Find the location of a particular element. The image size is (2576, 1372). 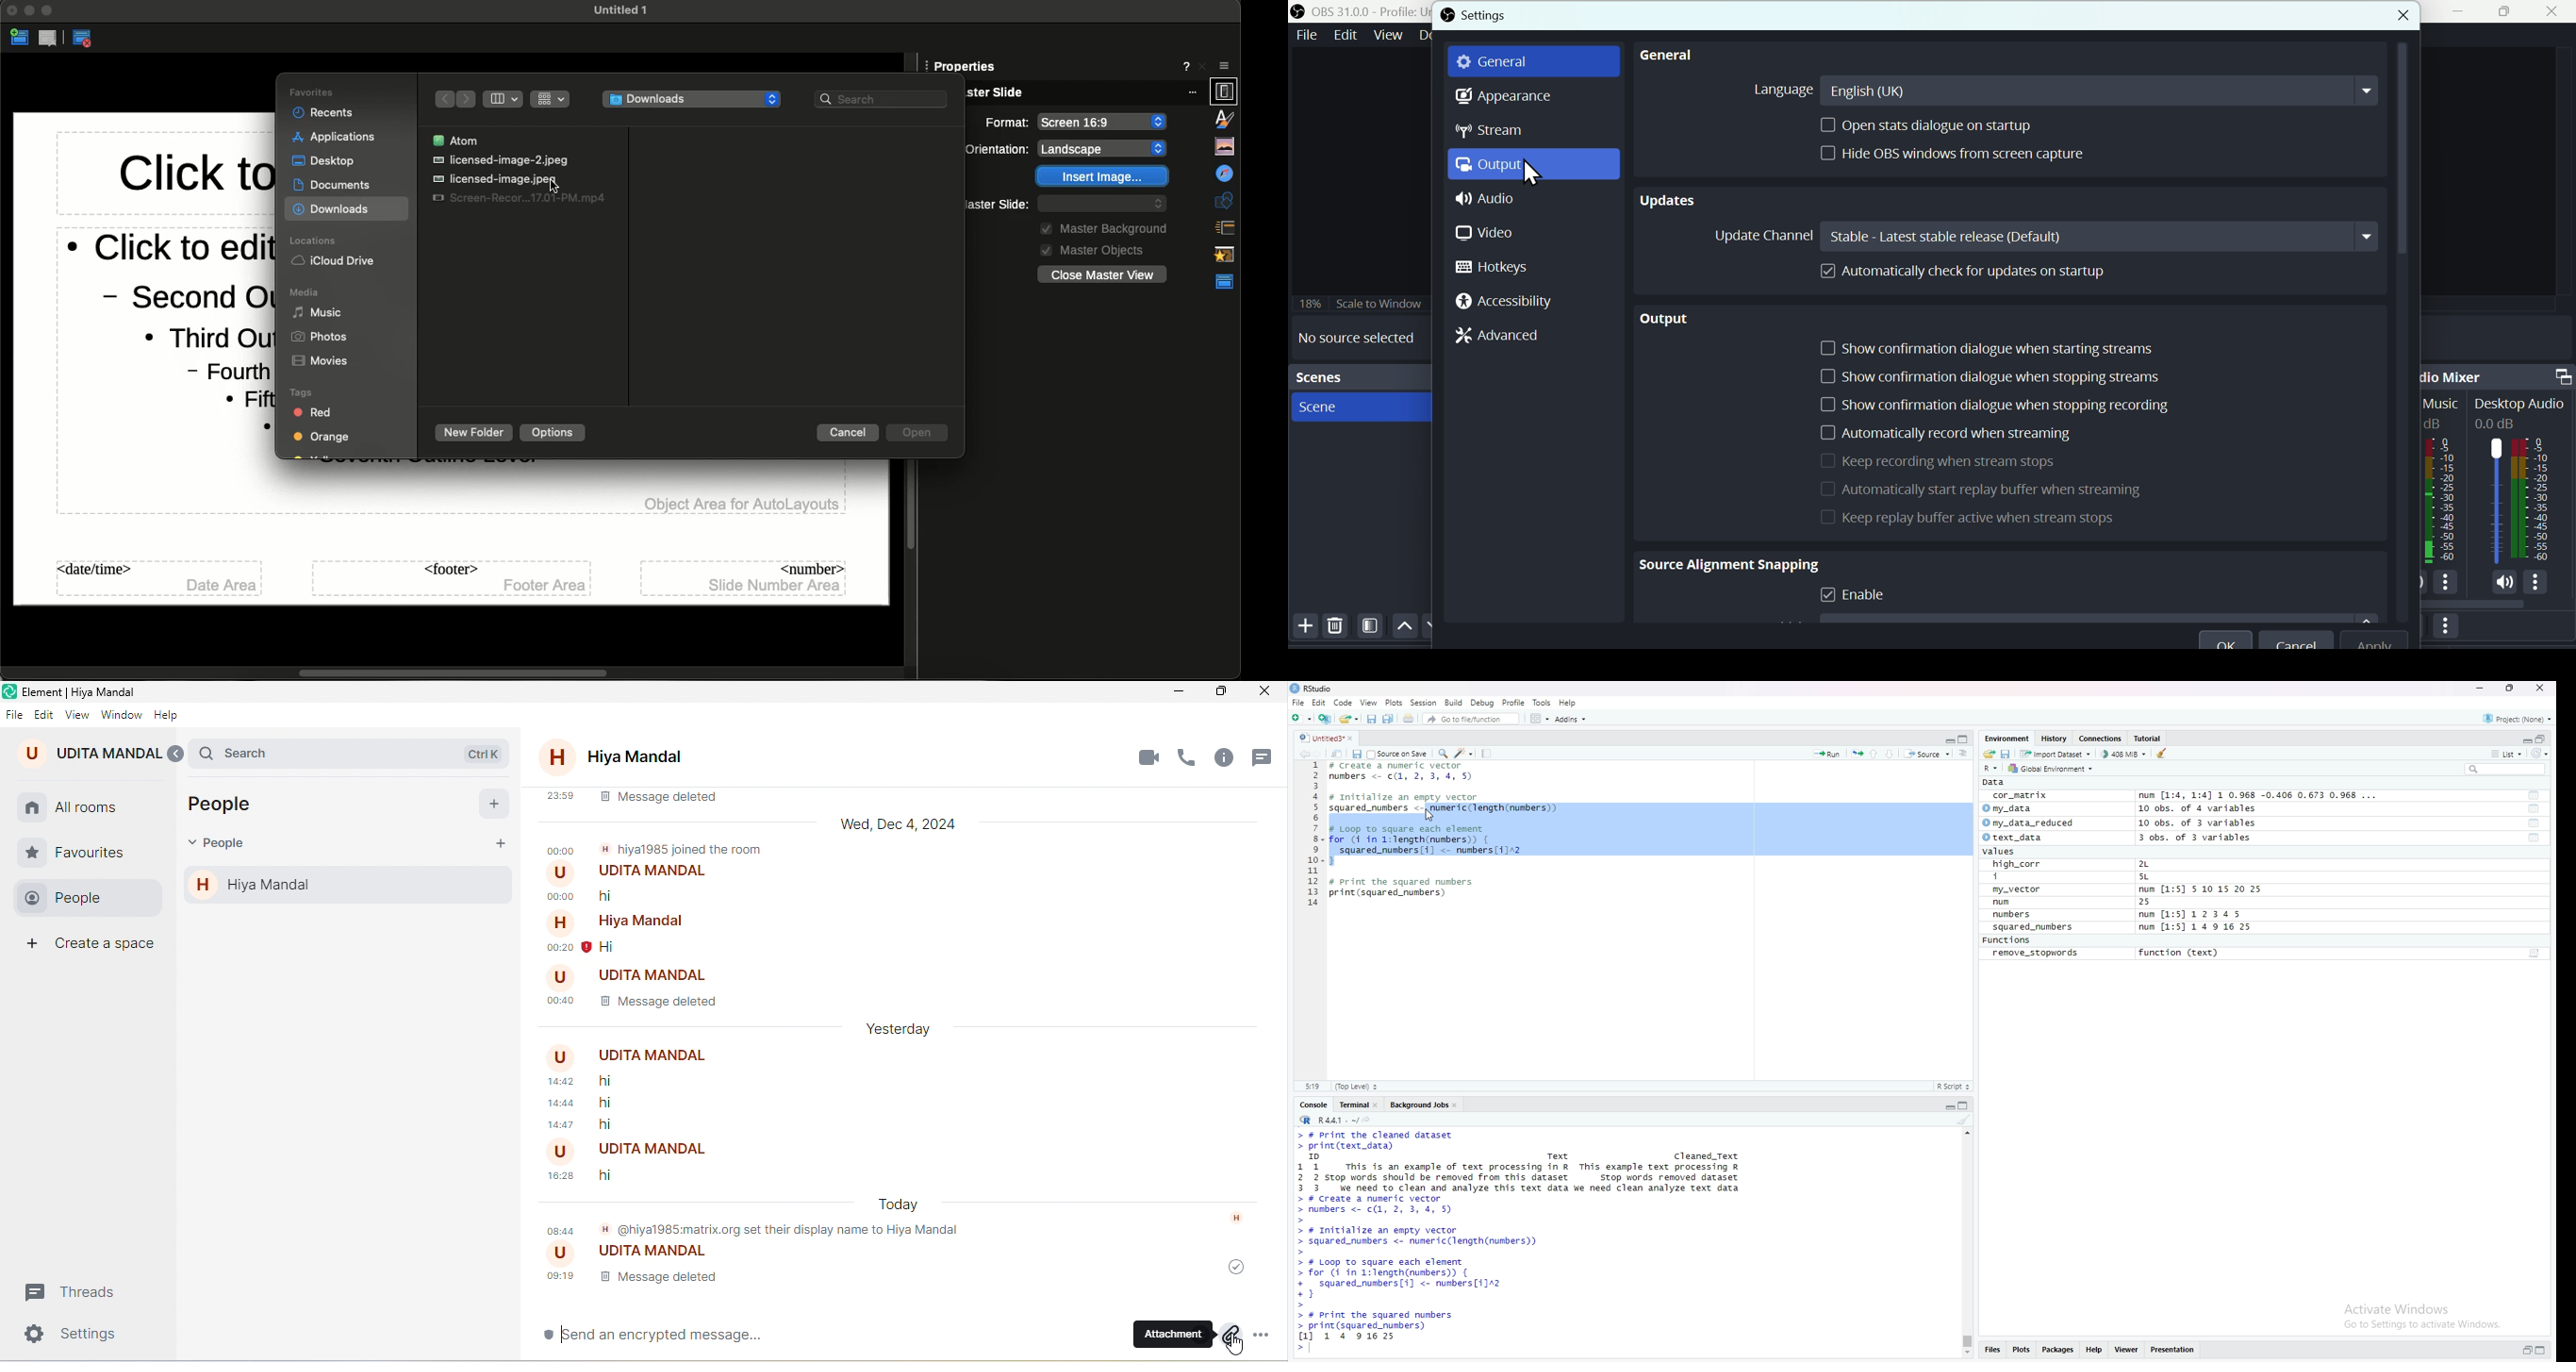

Environment is located at coordinates (2007, 738).